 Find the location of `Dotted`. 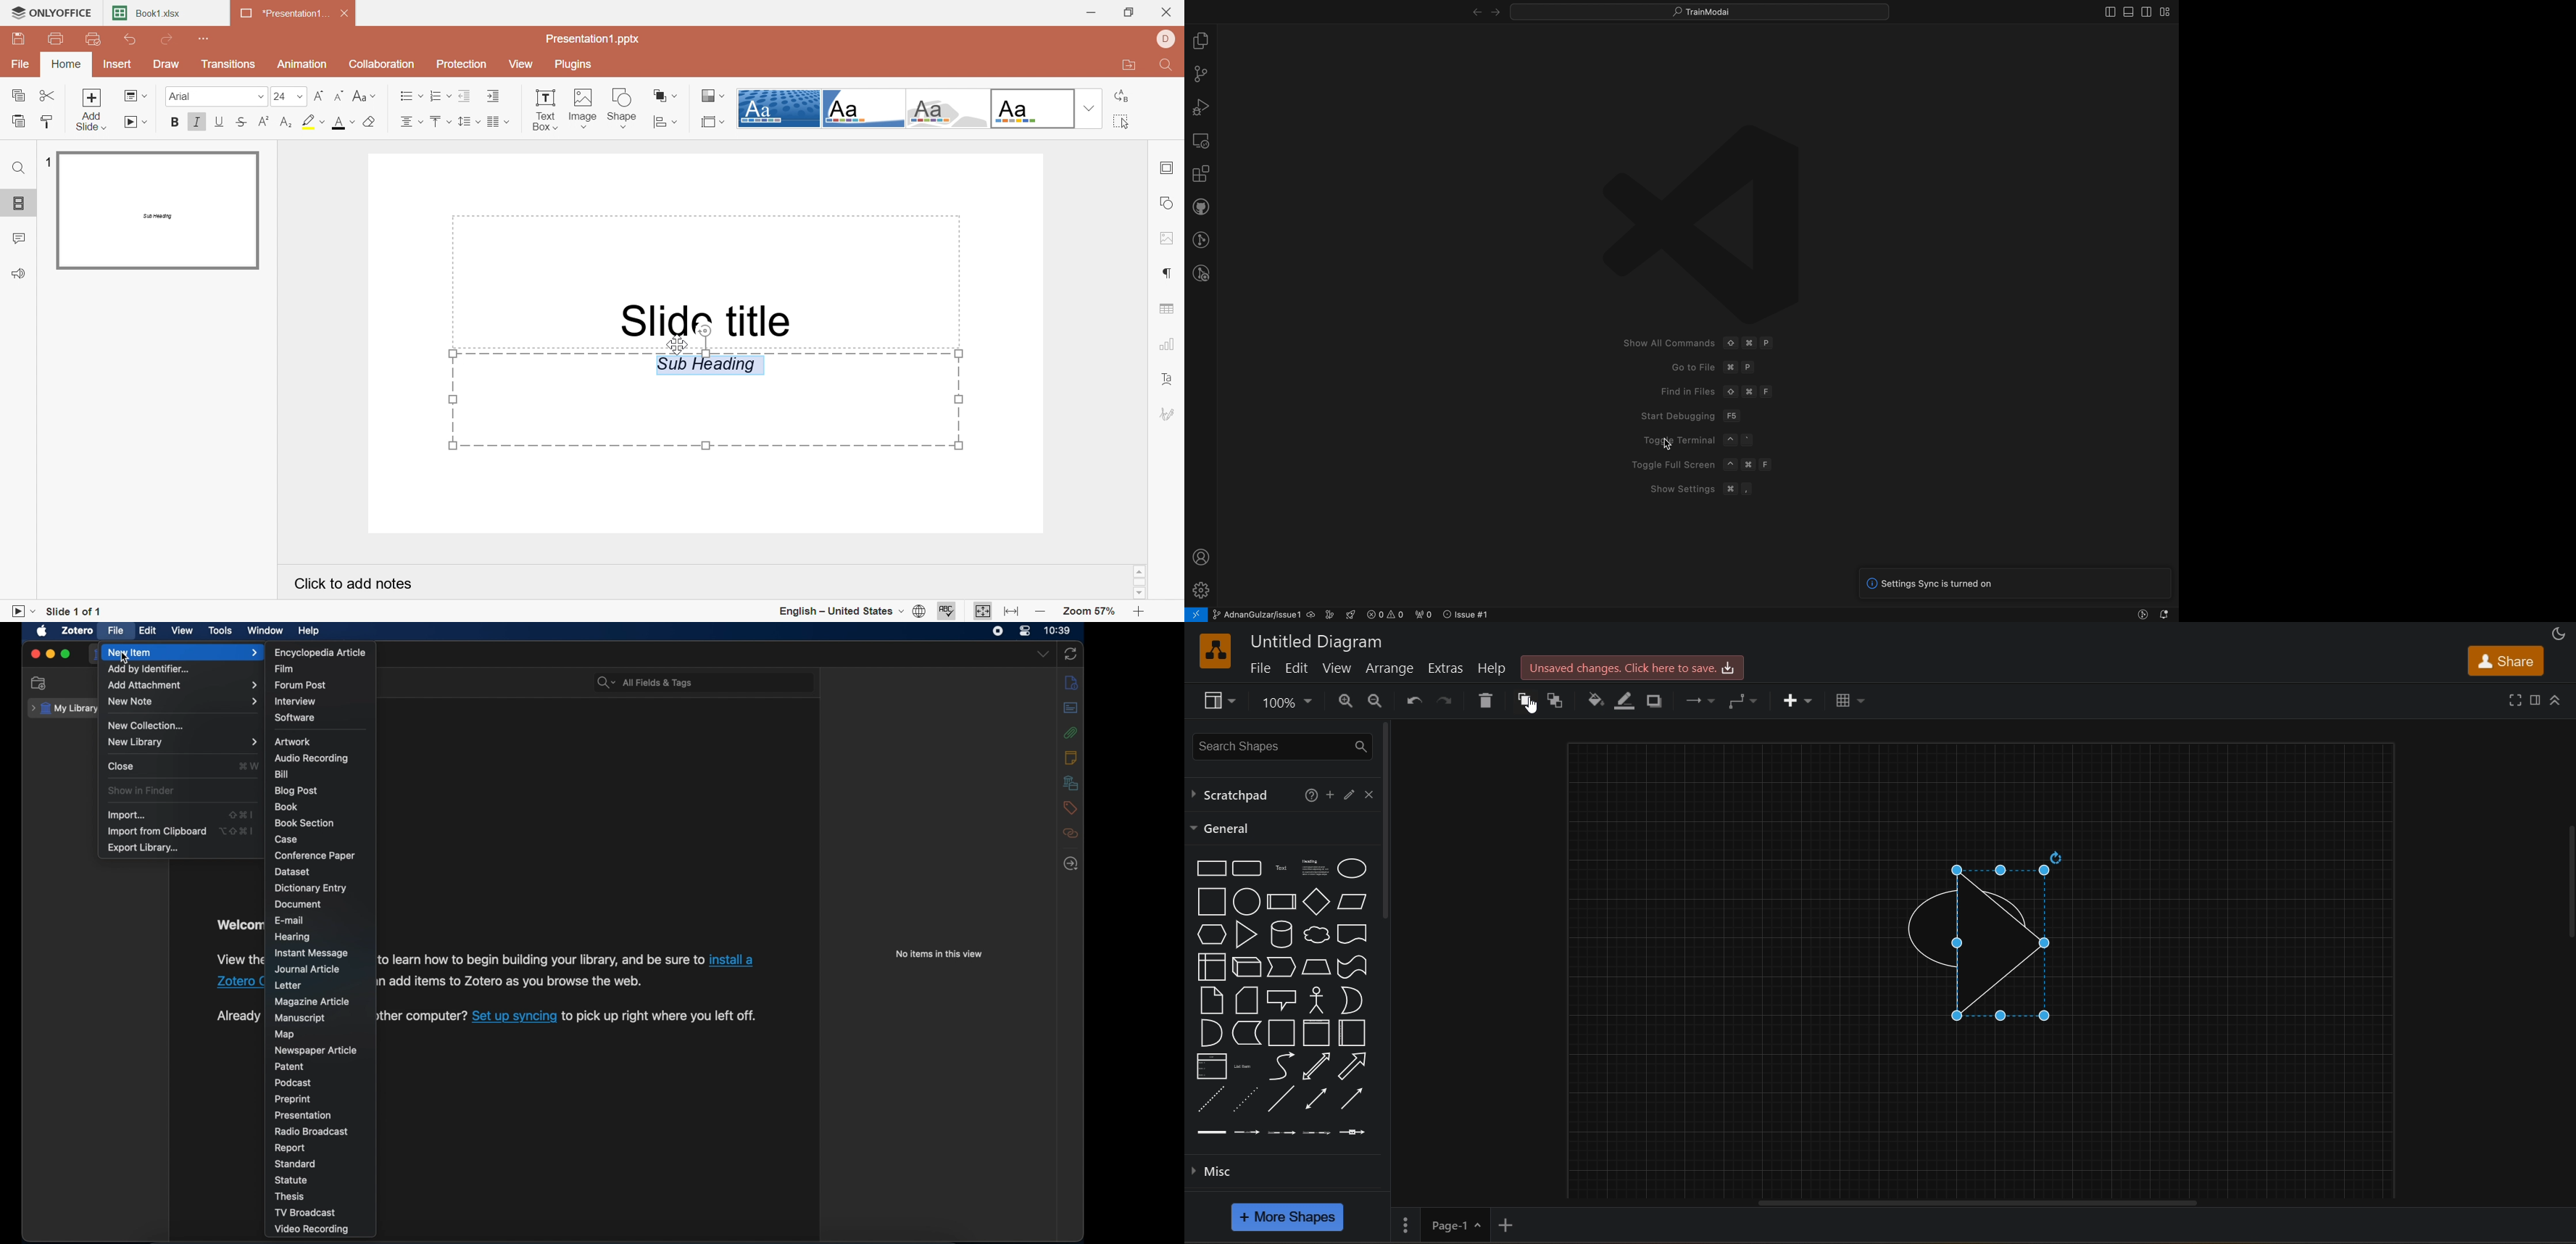

Dotted is located at coordinates (779, 108).